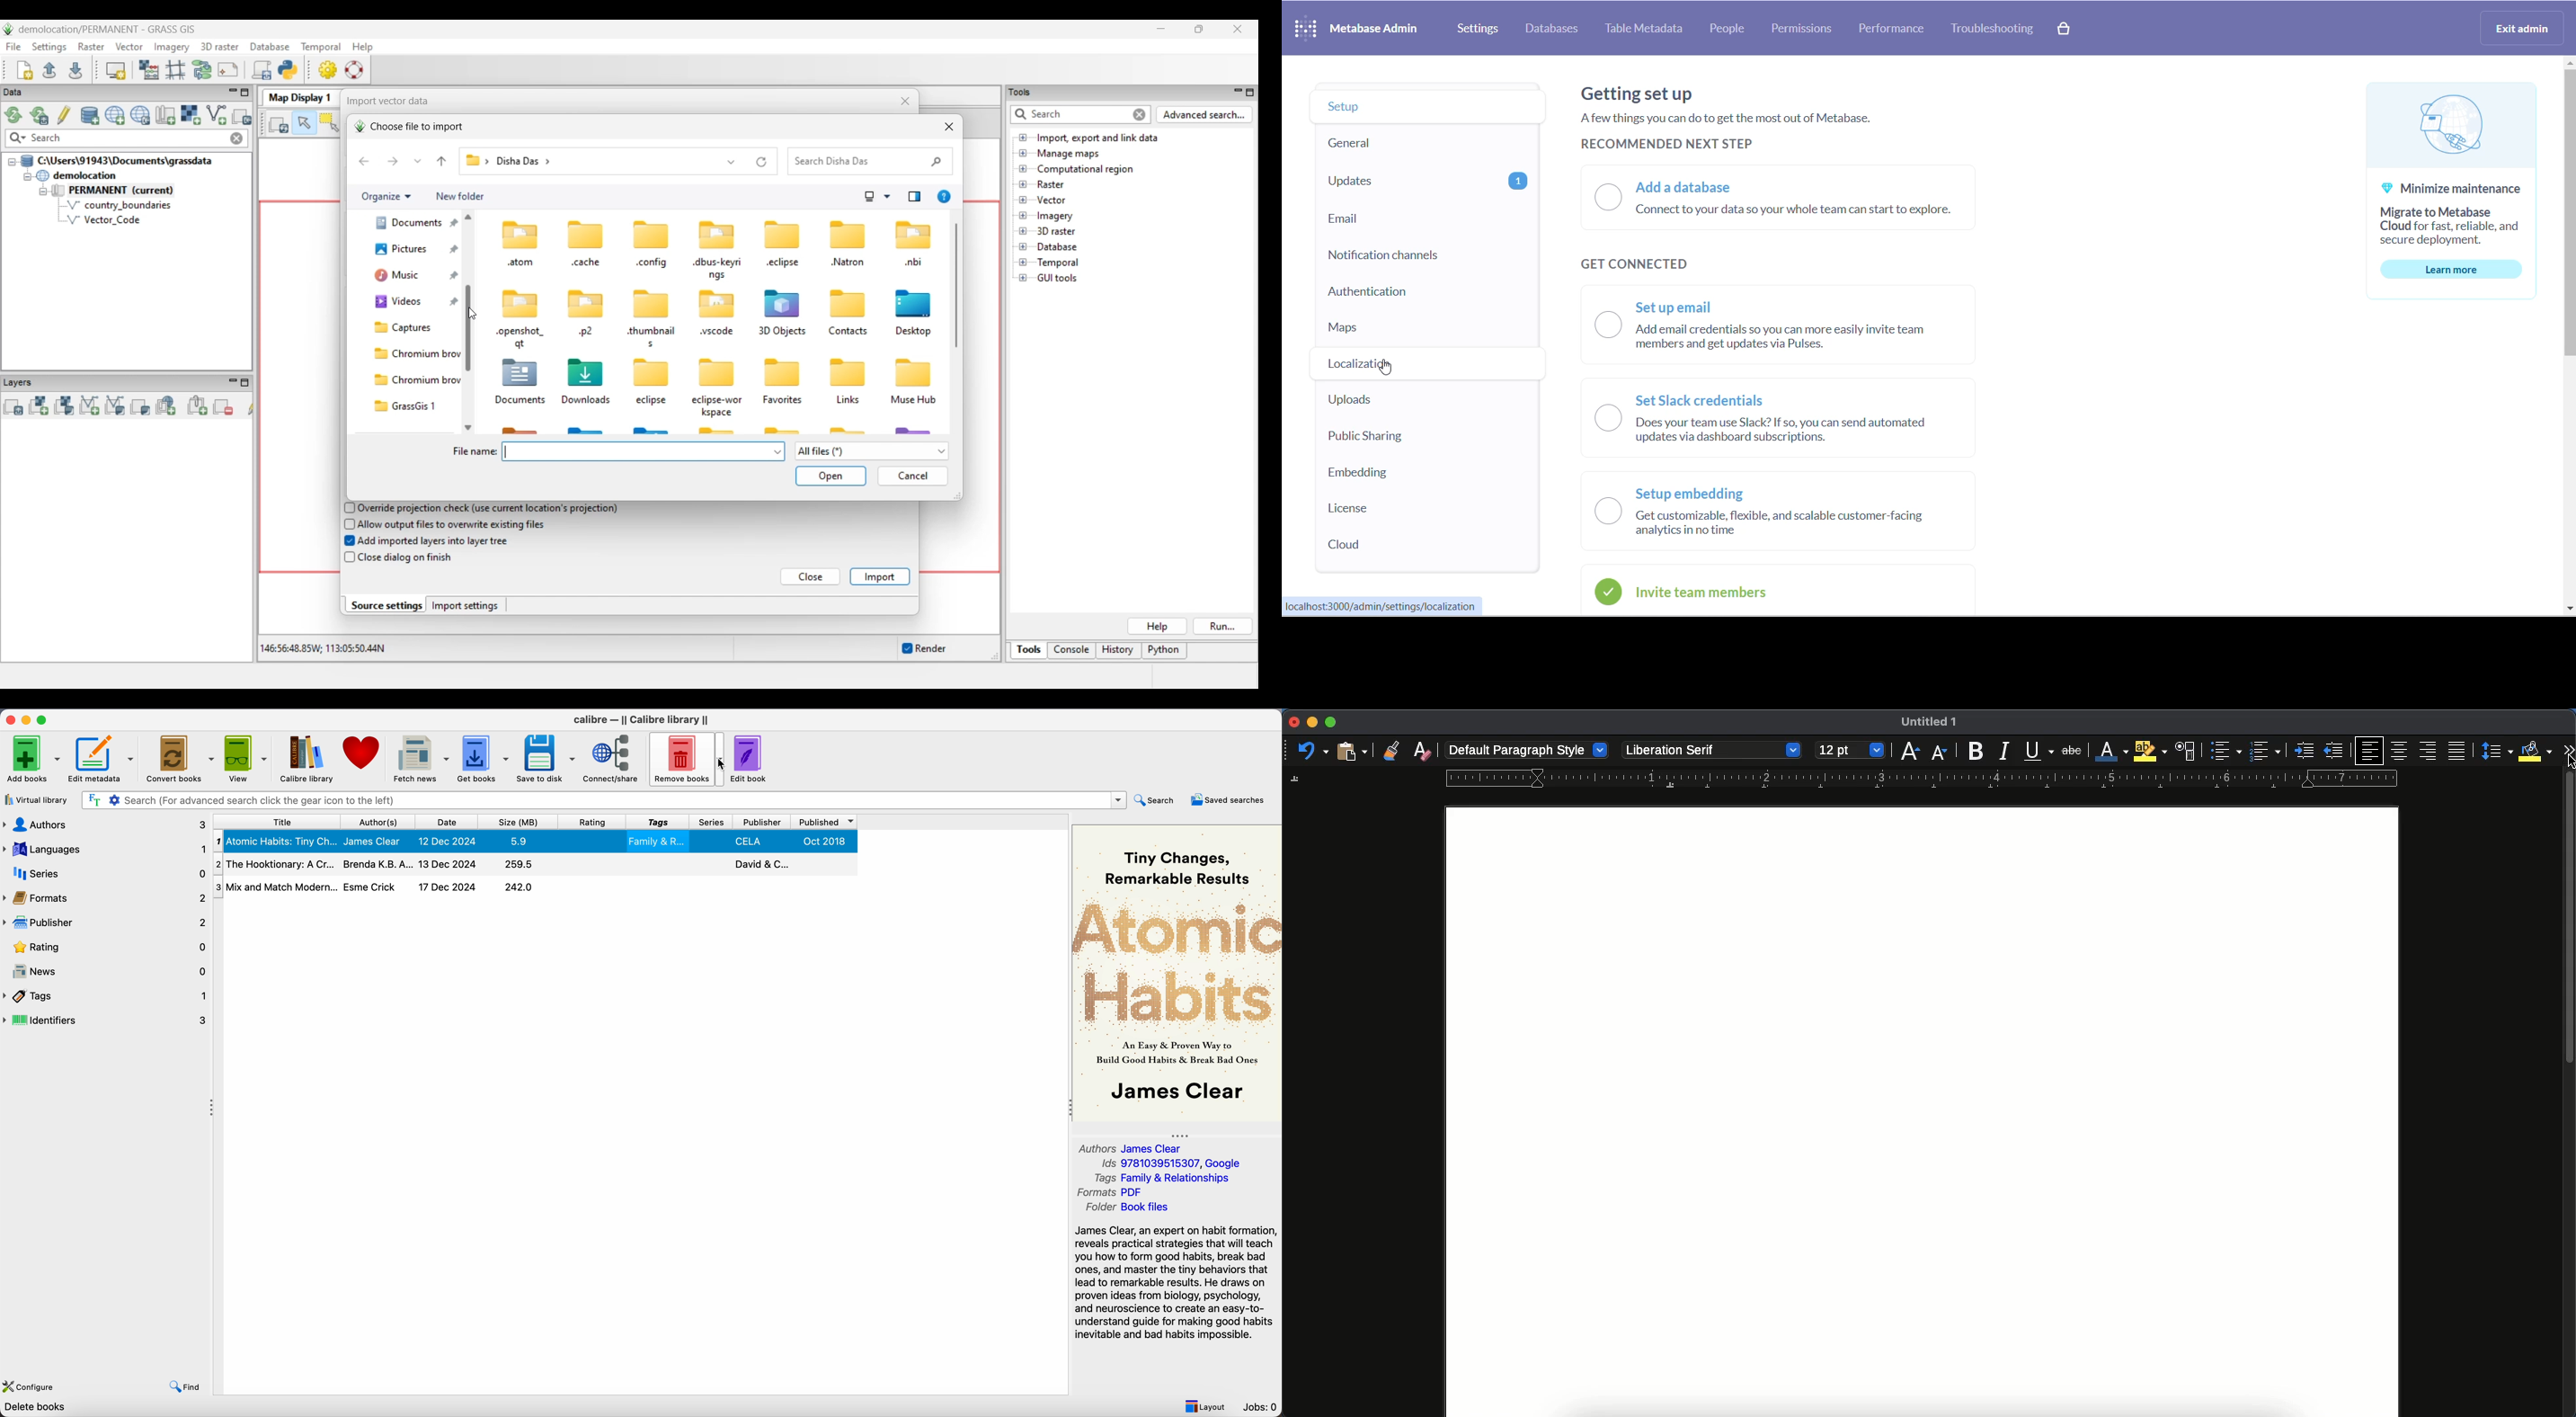 This screenshot has width=2576, height=1428. I want to click on center align, so click(2400, 748).